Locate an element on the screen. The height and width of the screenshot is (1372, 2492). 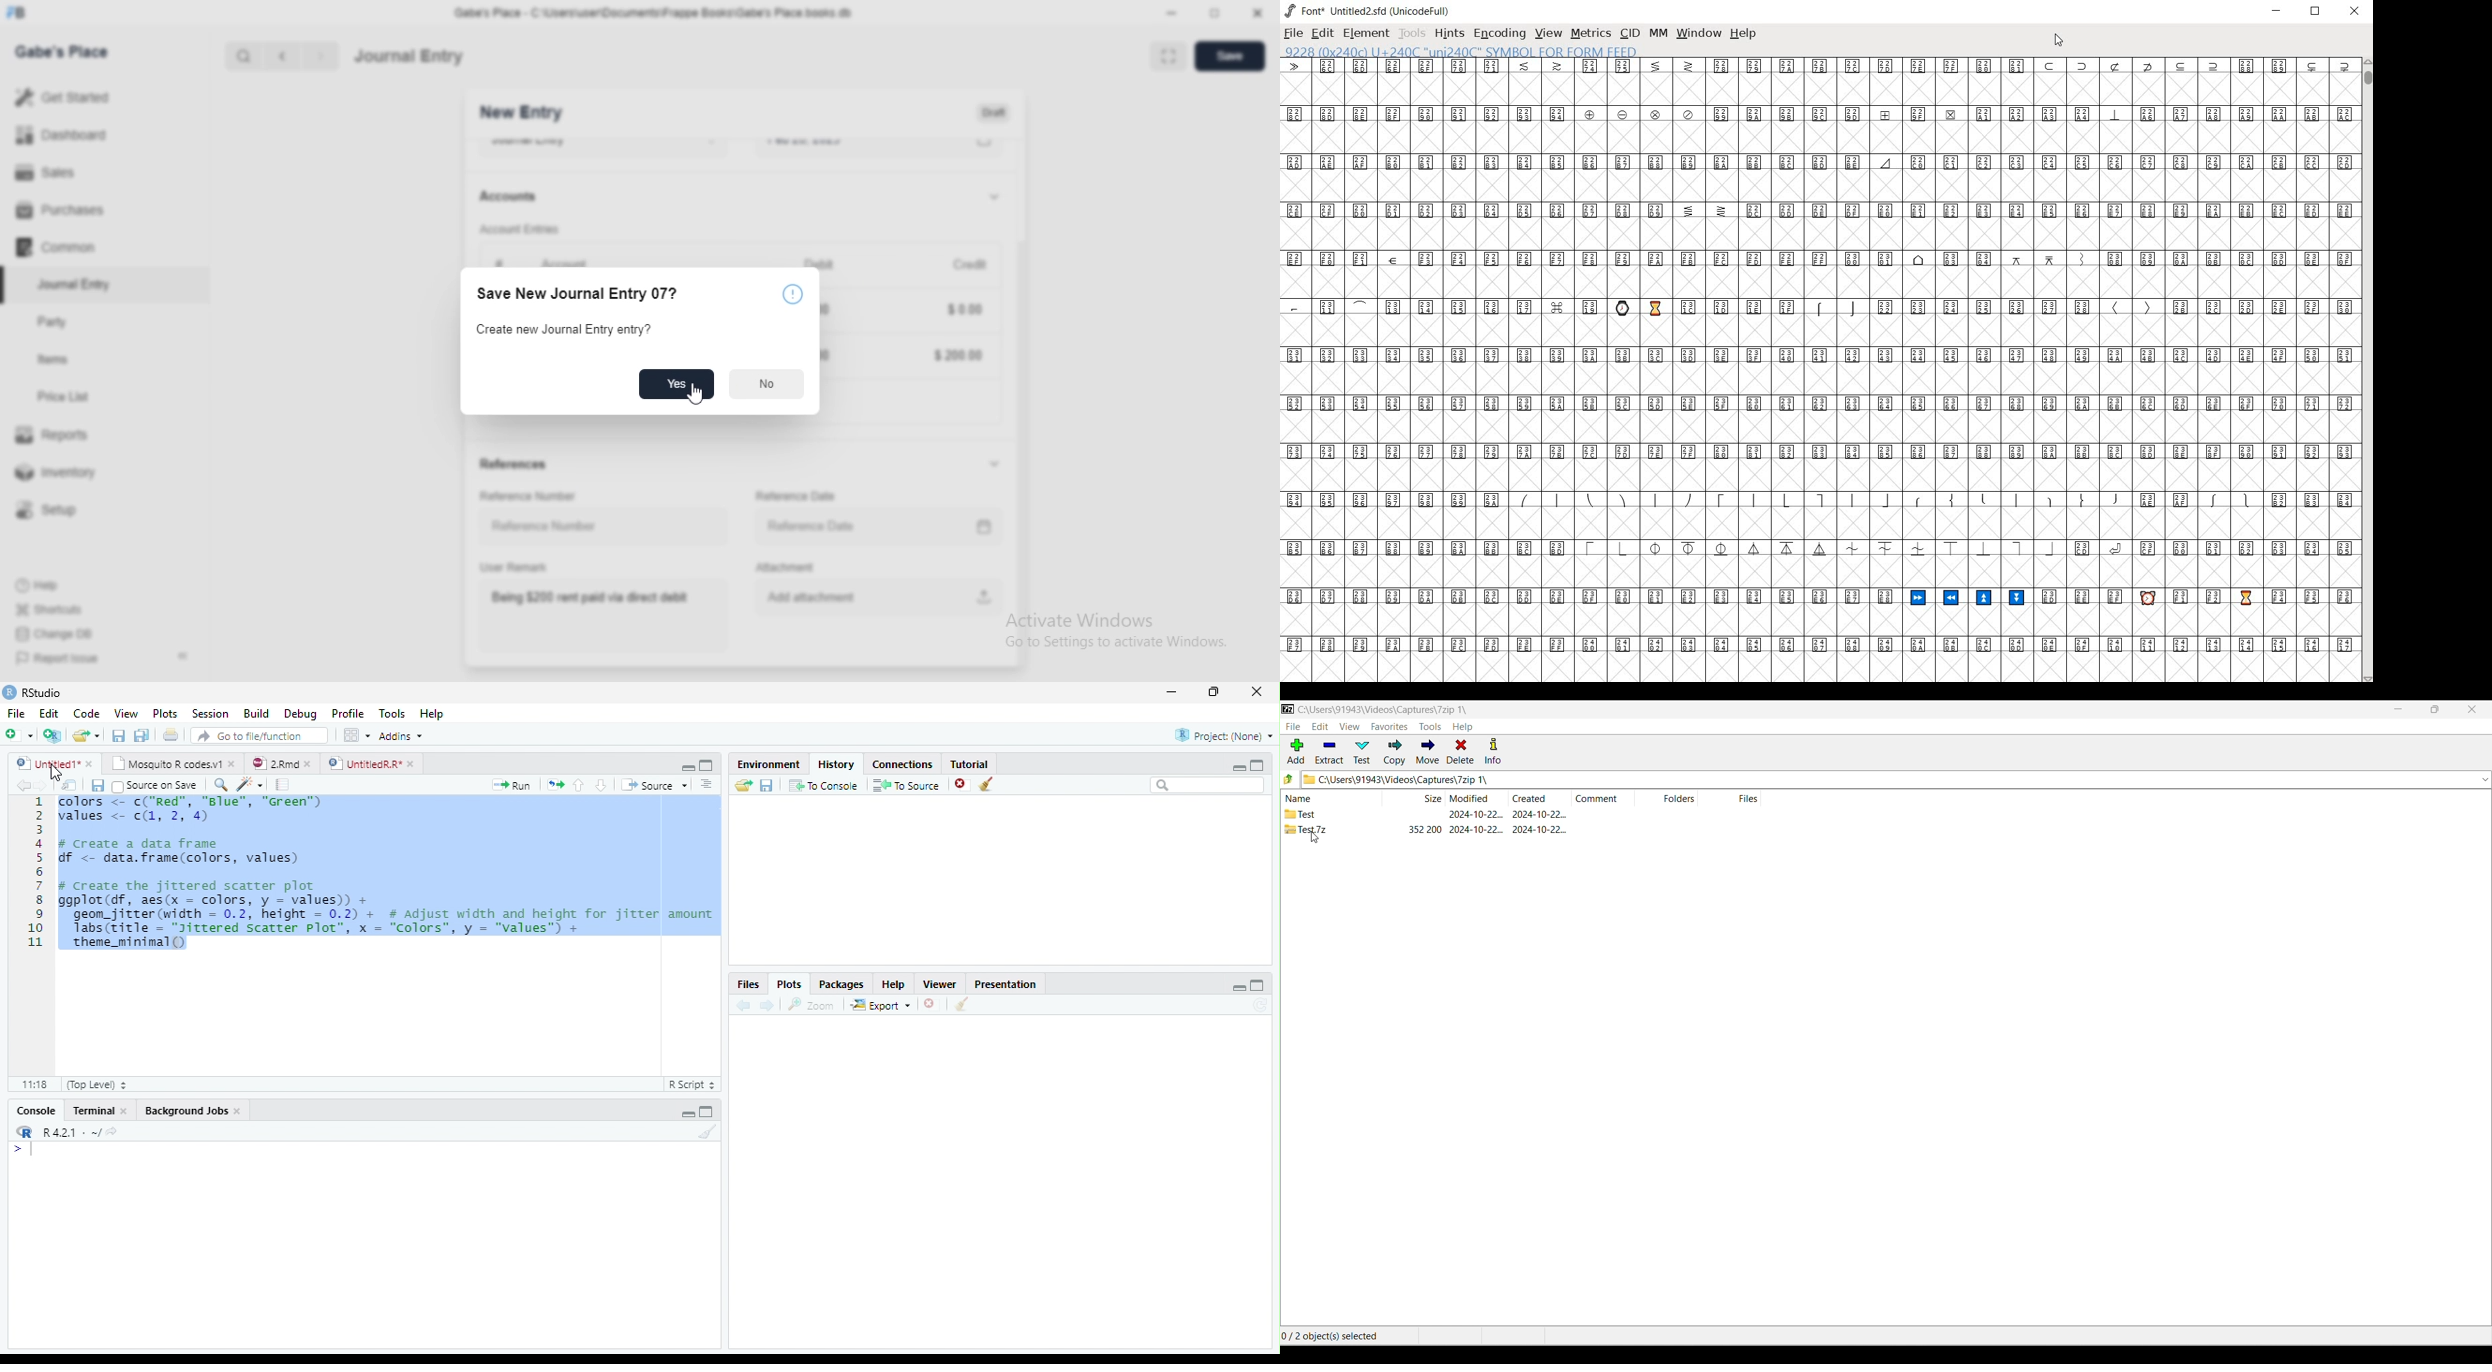
Save current document is located at coordinates (119, 735).